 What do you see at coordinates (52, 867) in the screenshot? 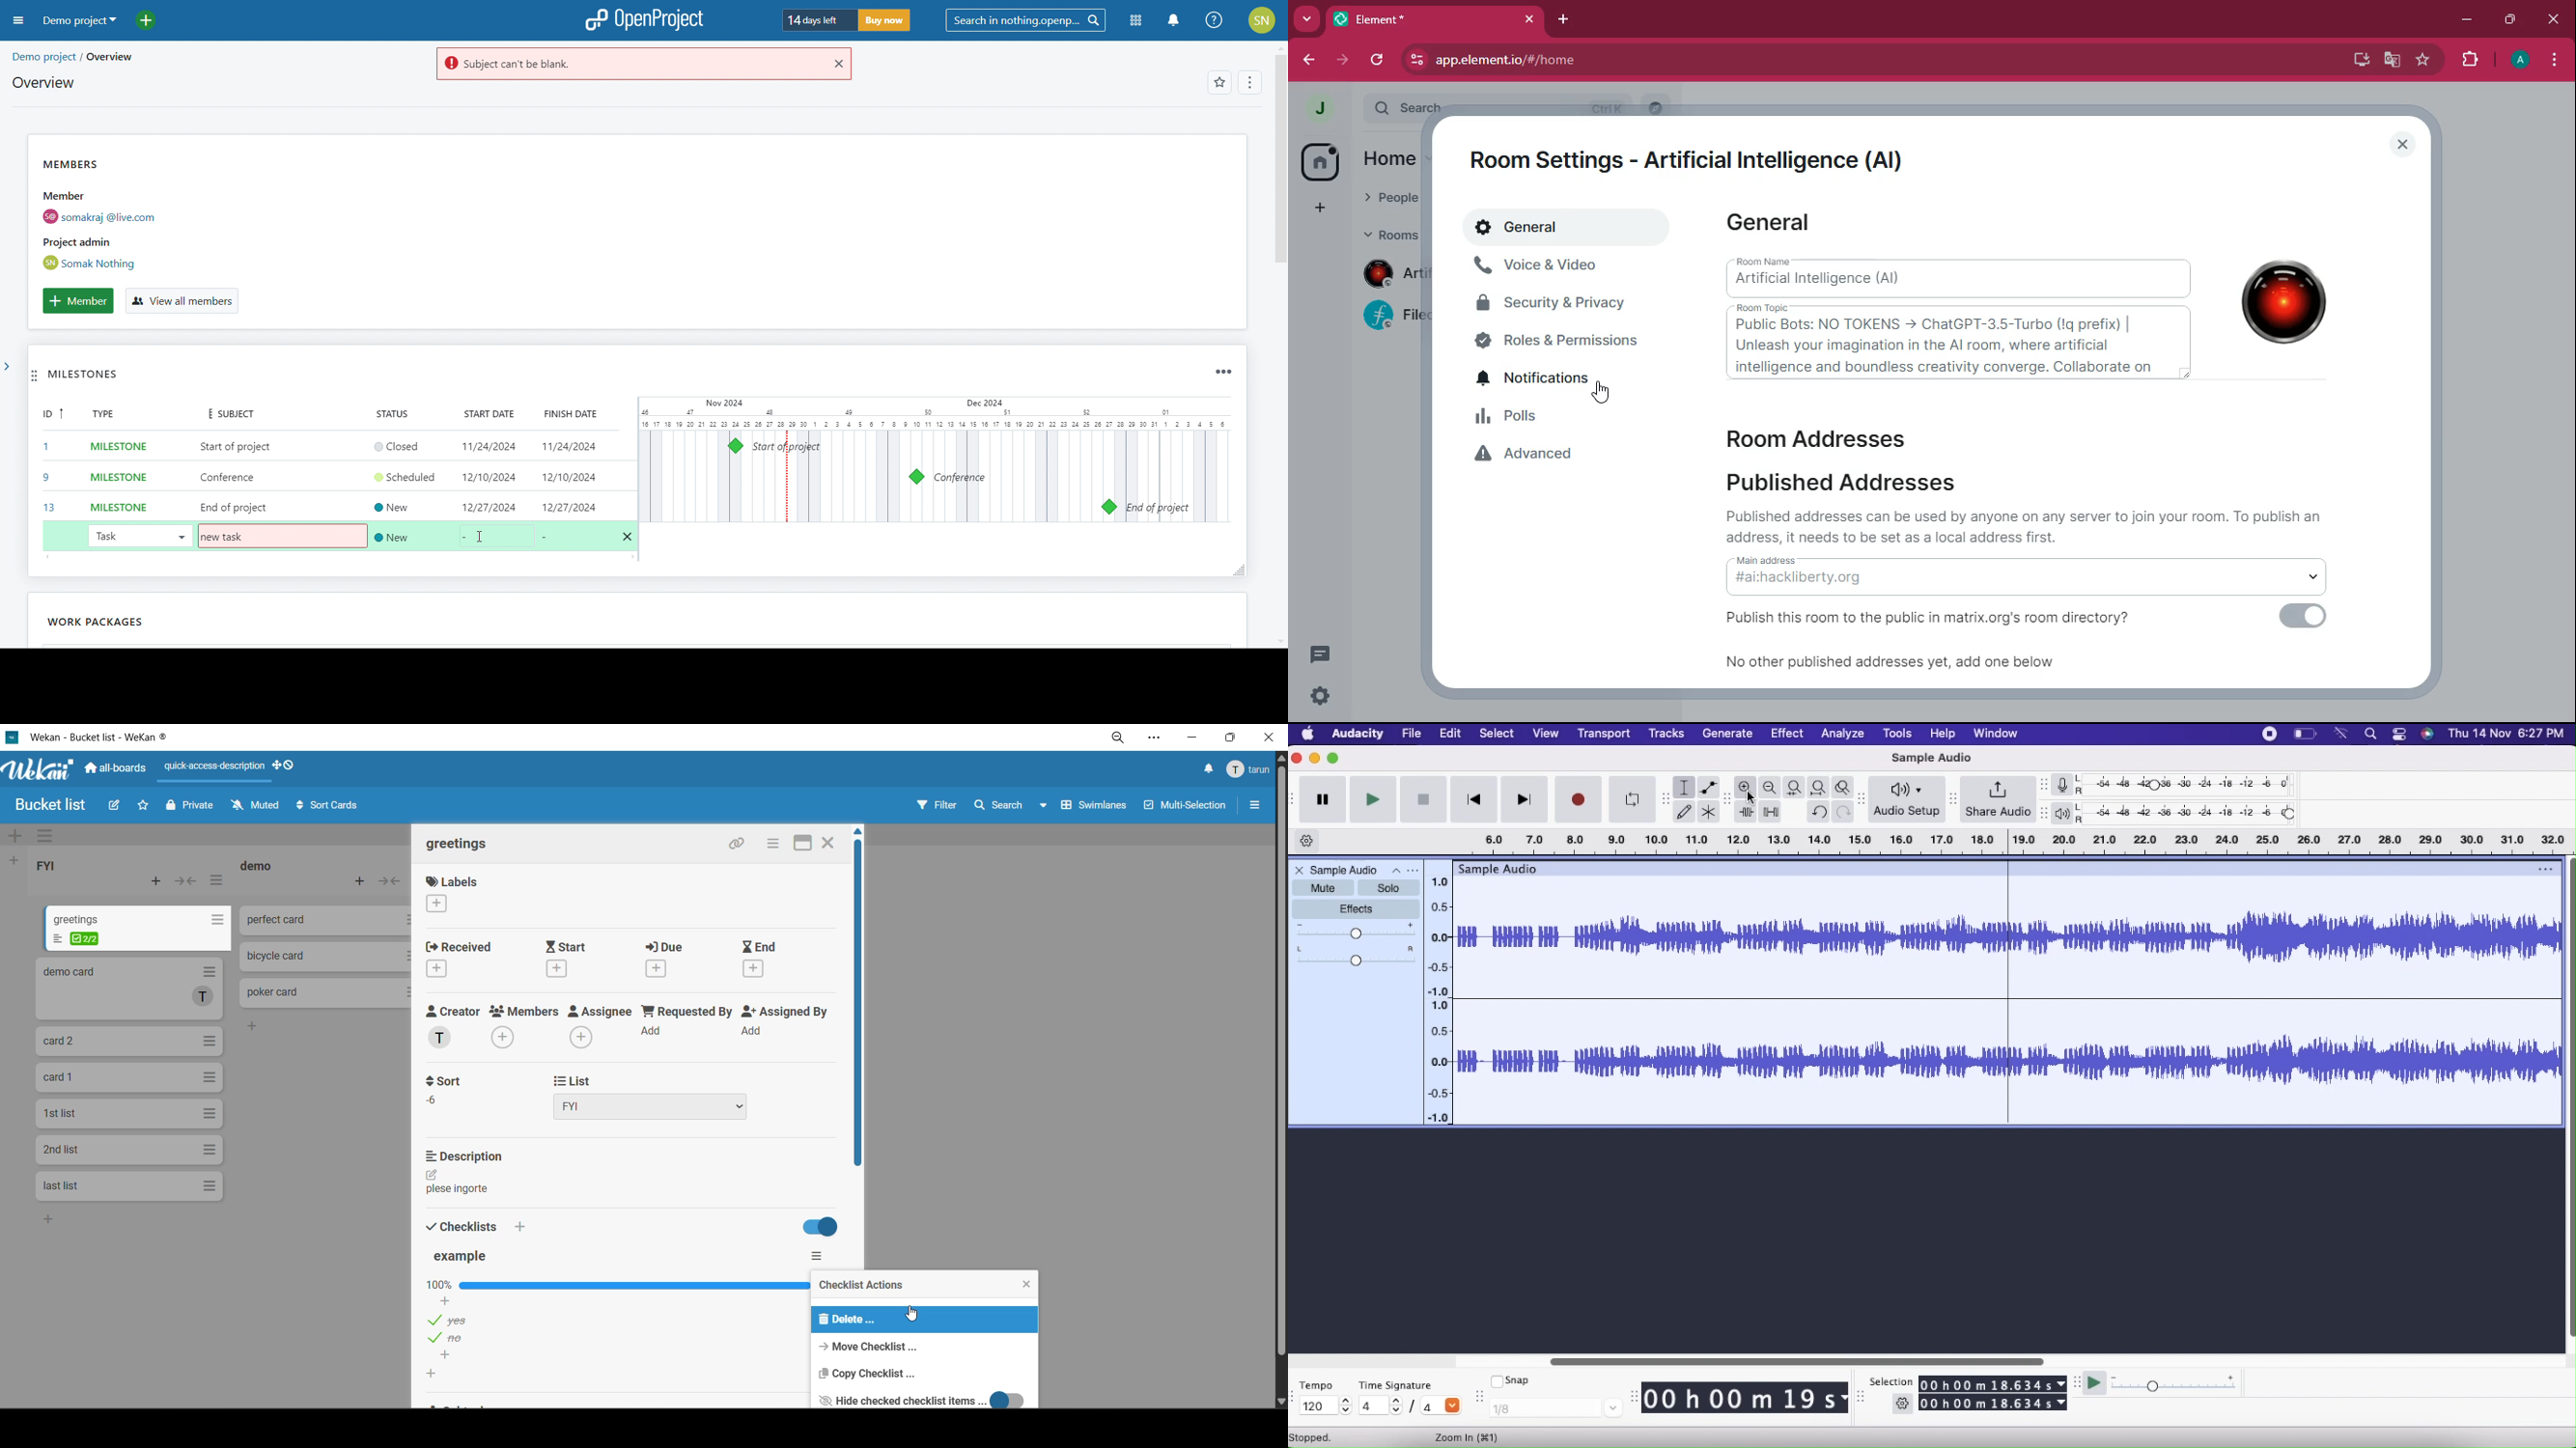
I see `list title` at bounding box center [52, 867].